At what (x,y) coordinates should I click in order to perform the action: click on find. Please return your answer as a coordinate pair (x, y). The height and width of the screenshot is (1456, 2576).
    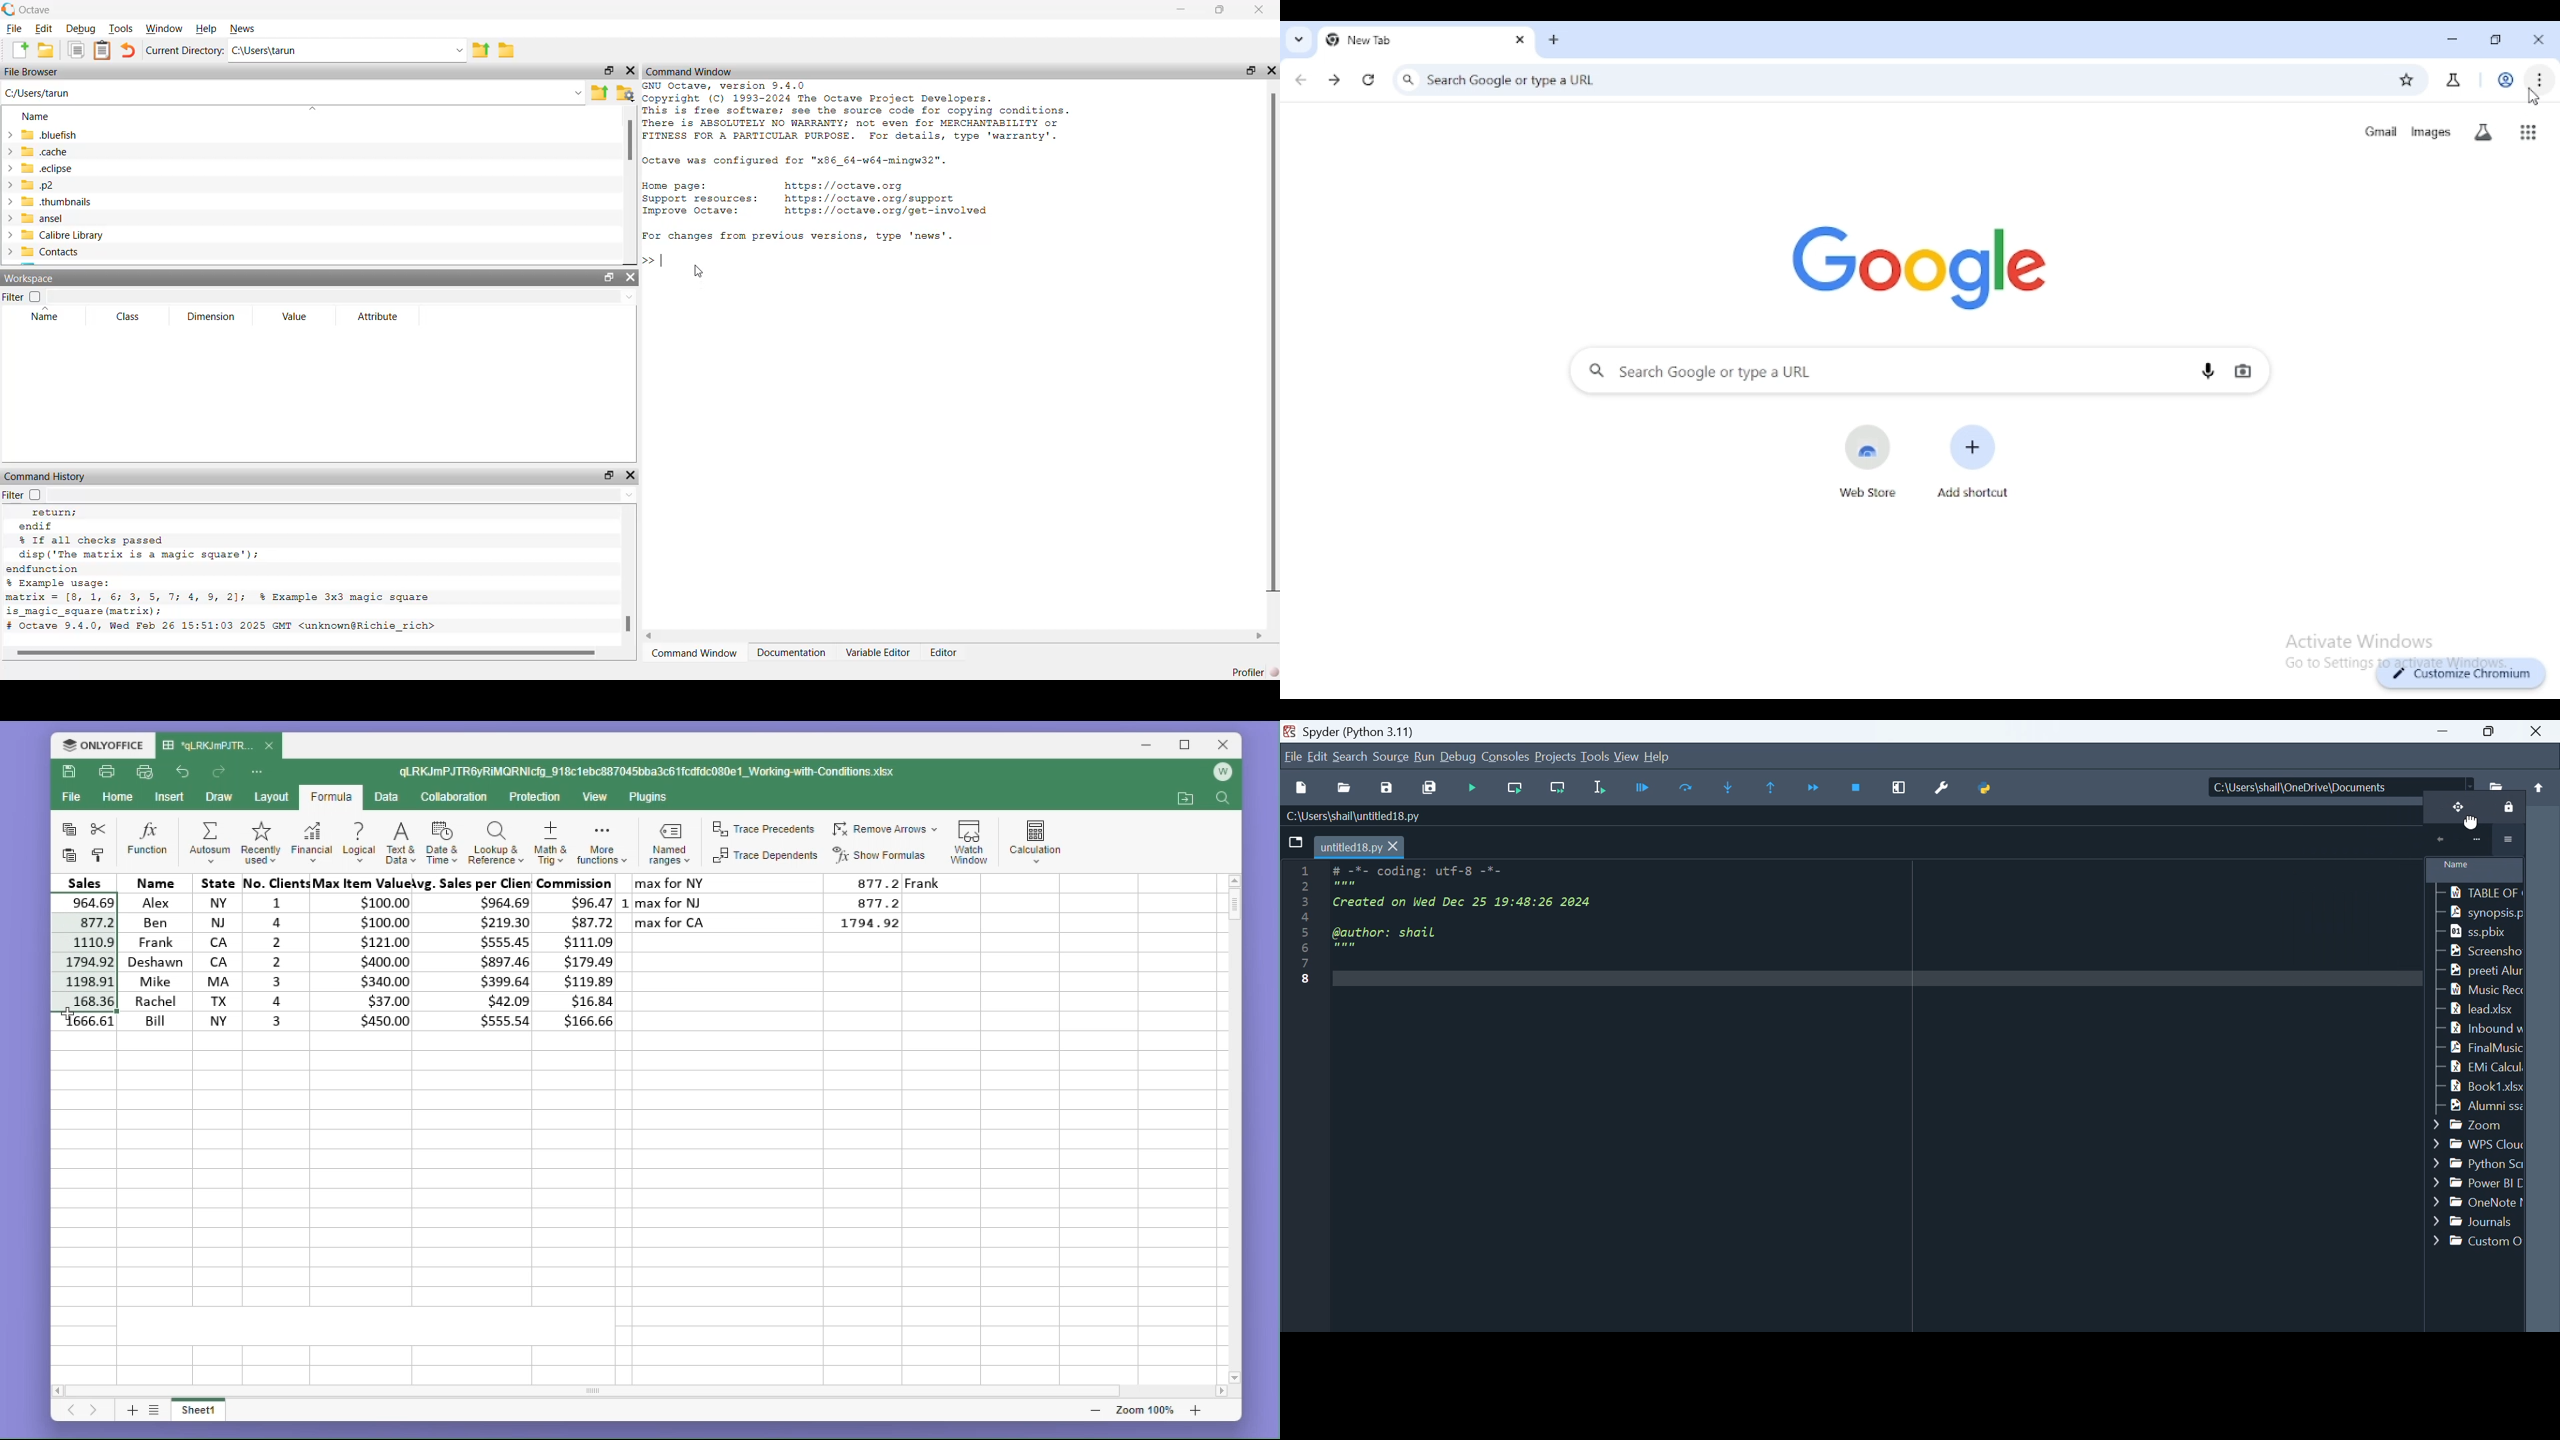
    Looking at the image, I should click on (1225, 800).